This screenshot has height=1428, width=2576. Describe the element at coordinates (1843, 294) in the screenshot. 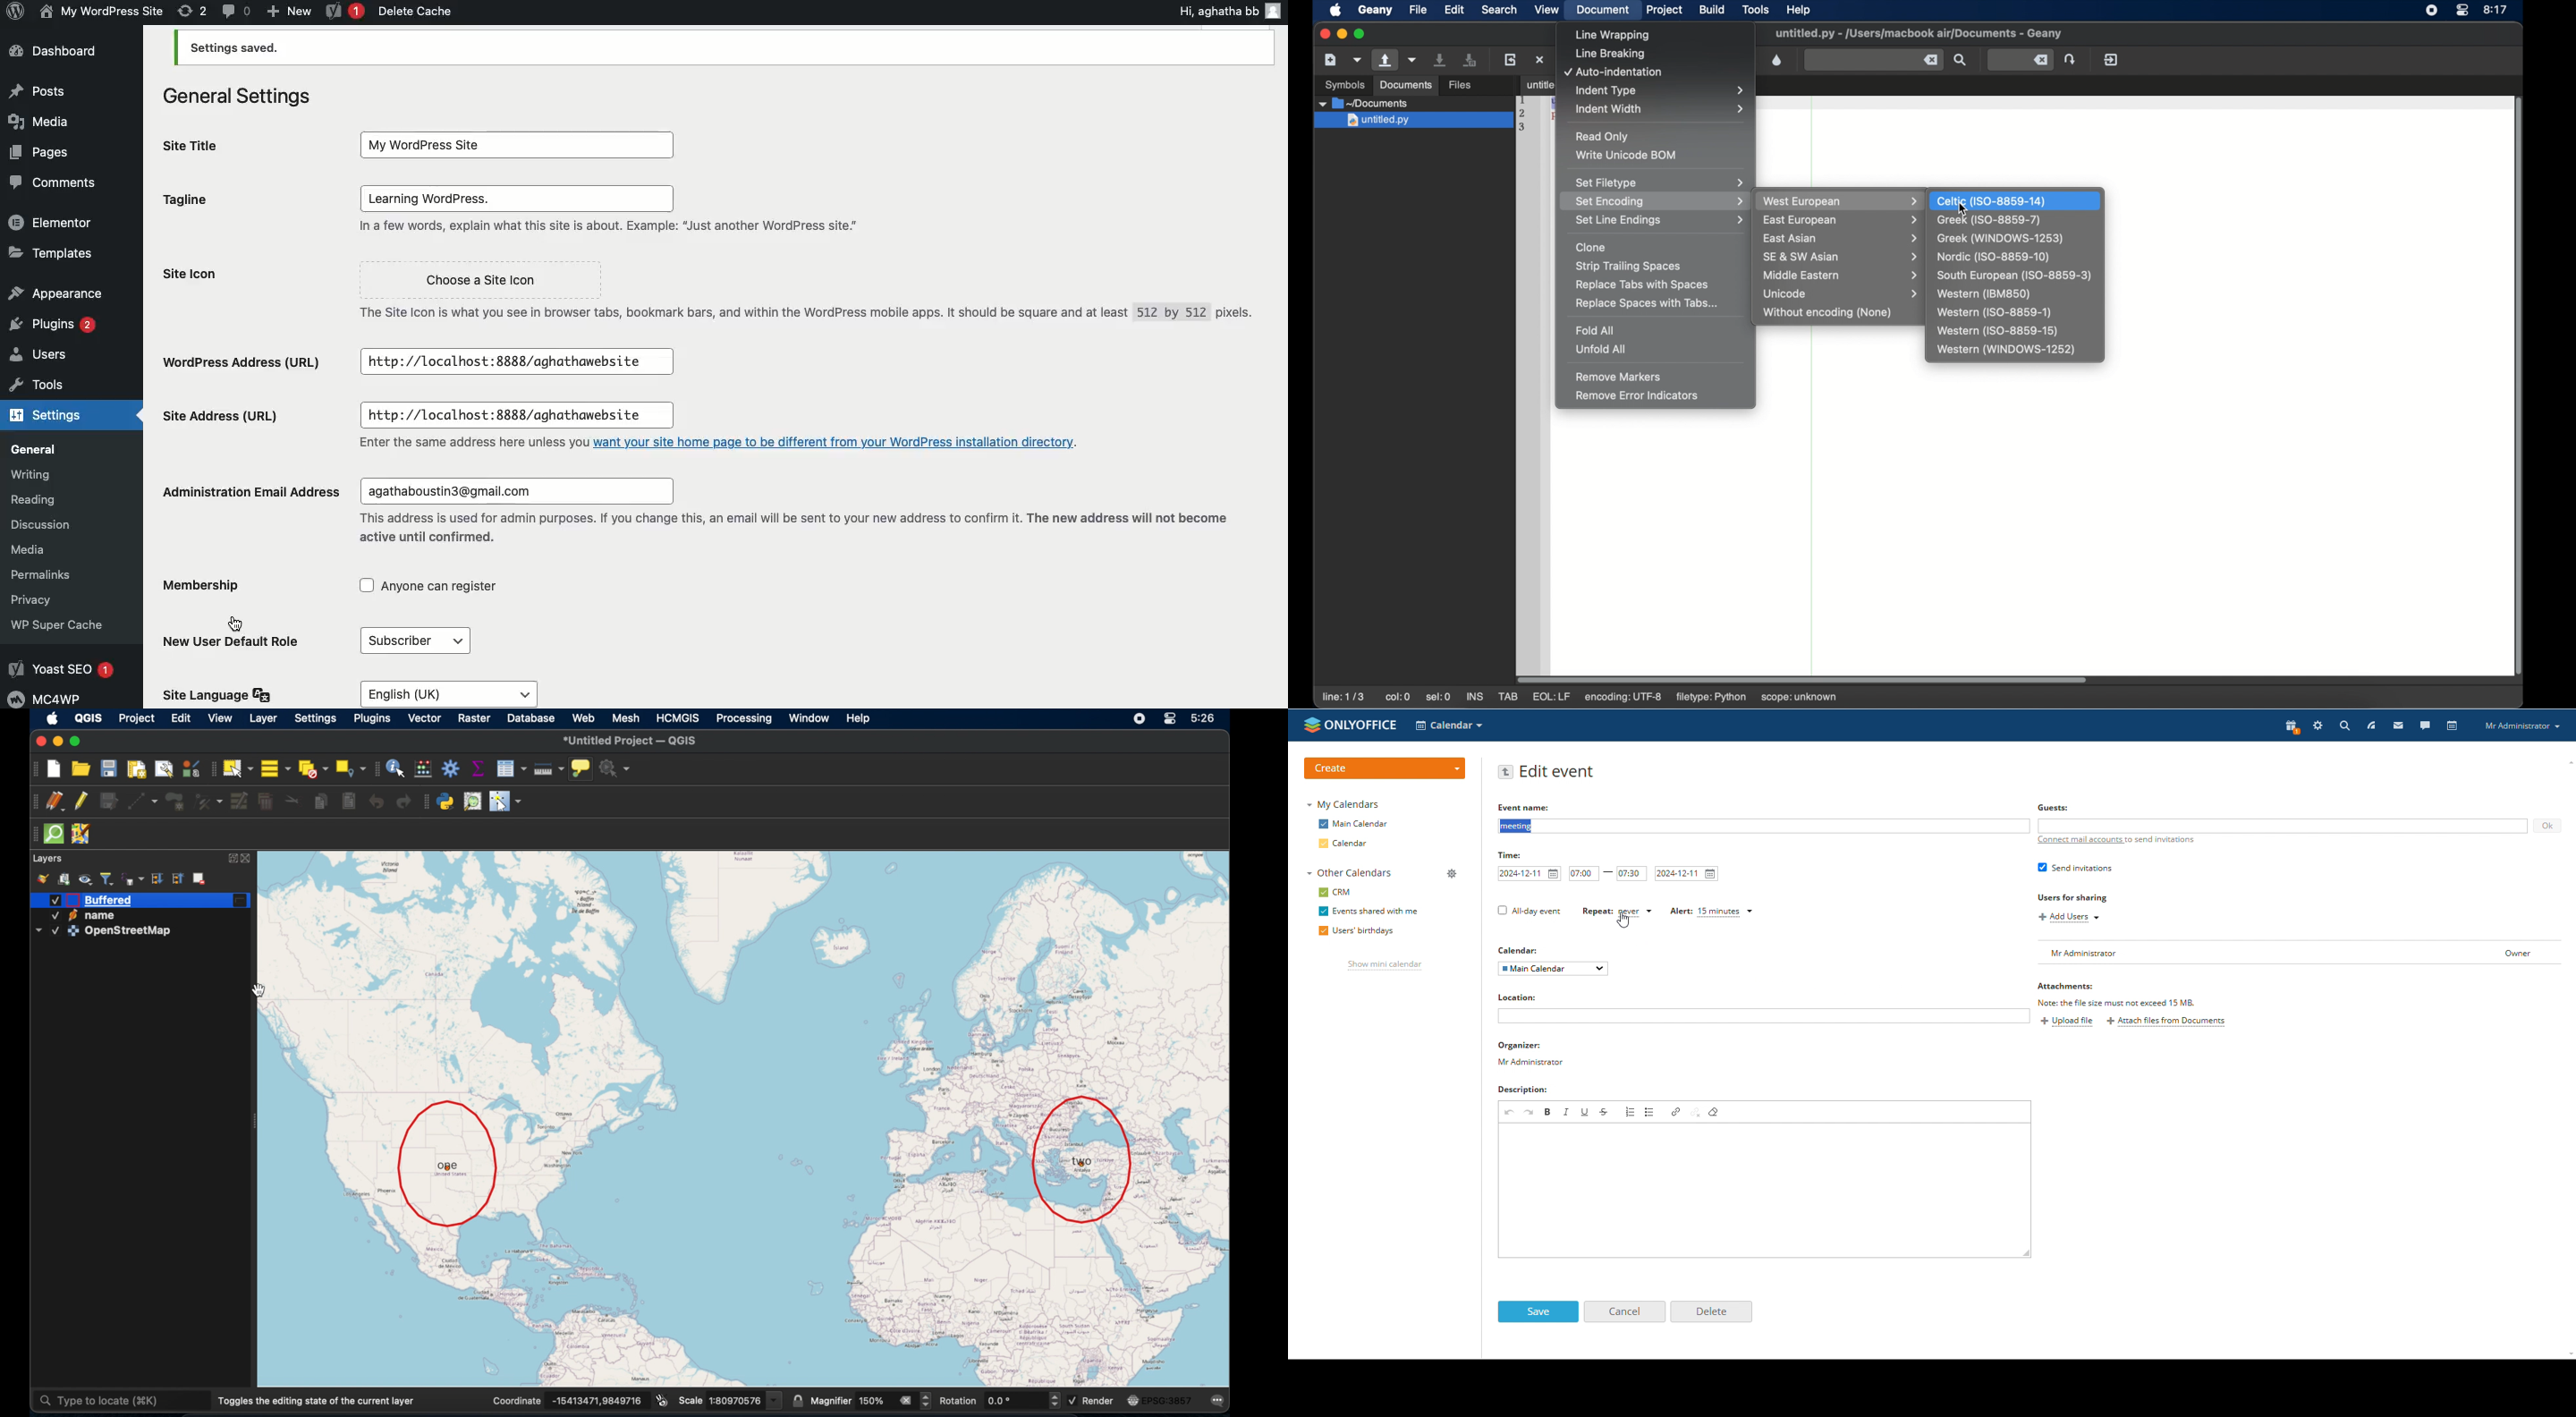

I see `unicode menu` at that location.